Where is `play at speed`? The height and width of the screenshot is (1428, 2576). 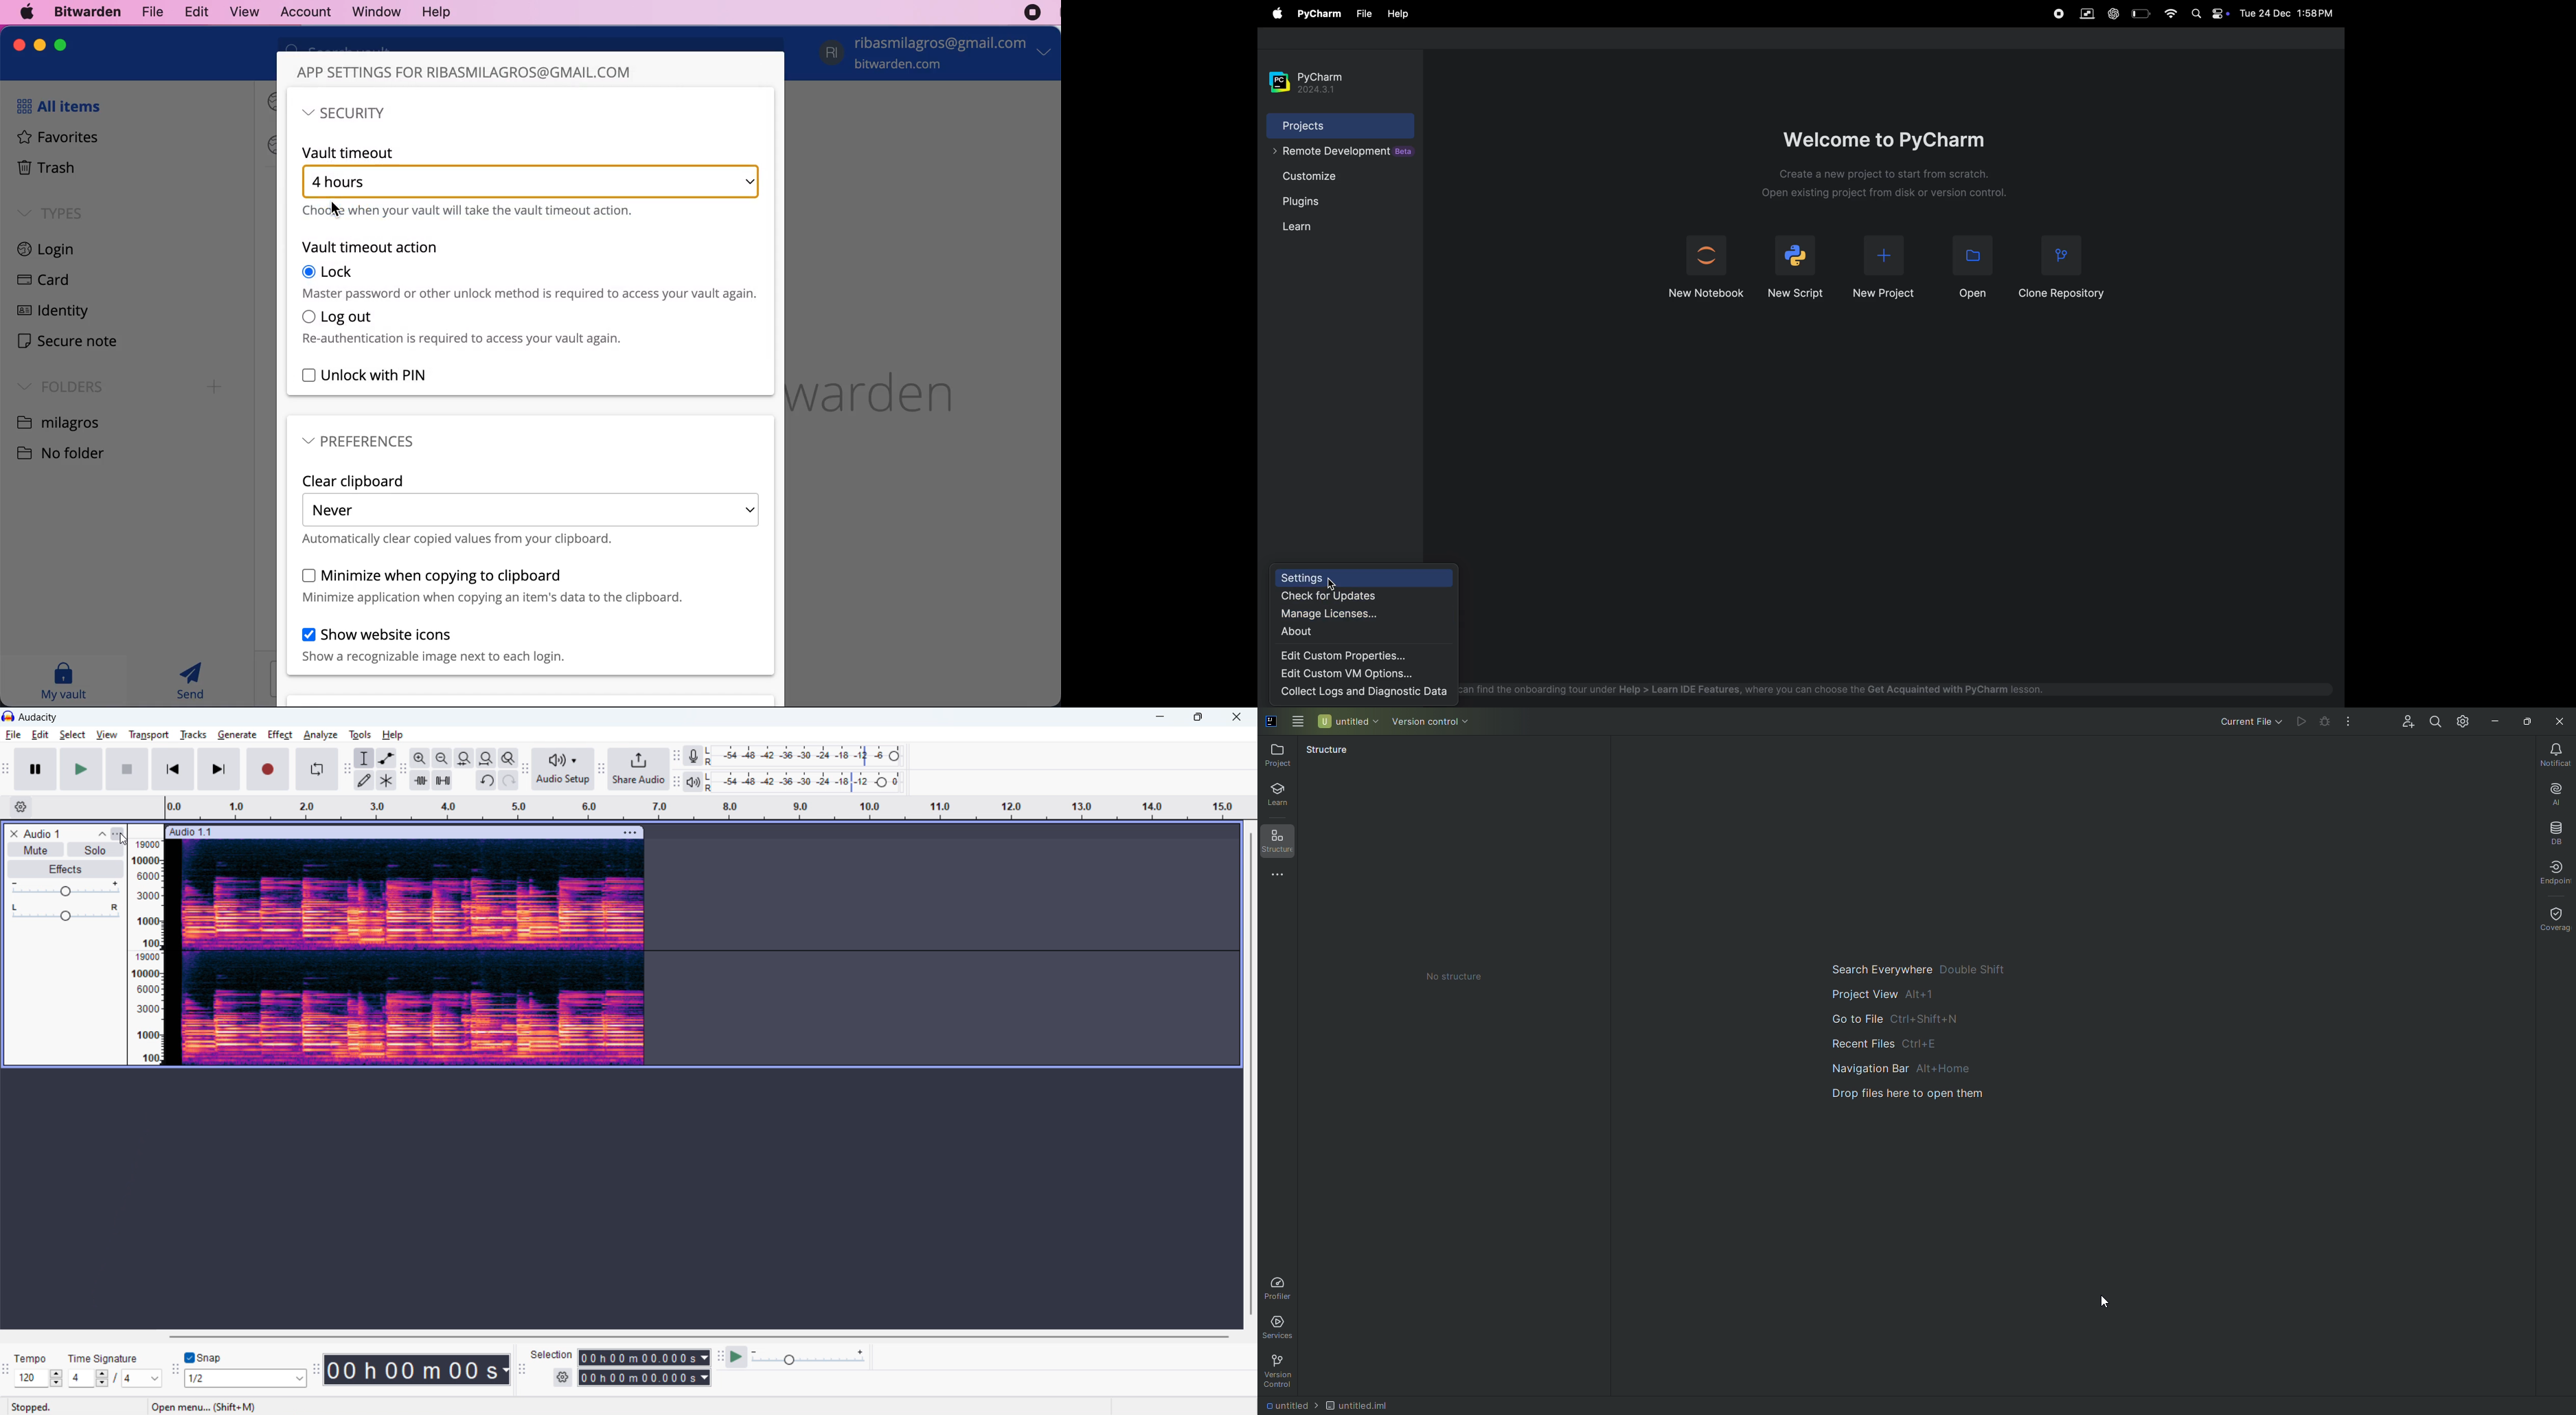 play at speed is located at coordinates (737, 1357).